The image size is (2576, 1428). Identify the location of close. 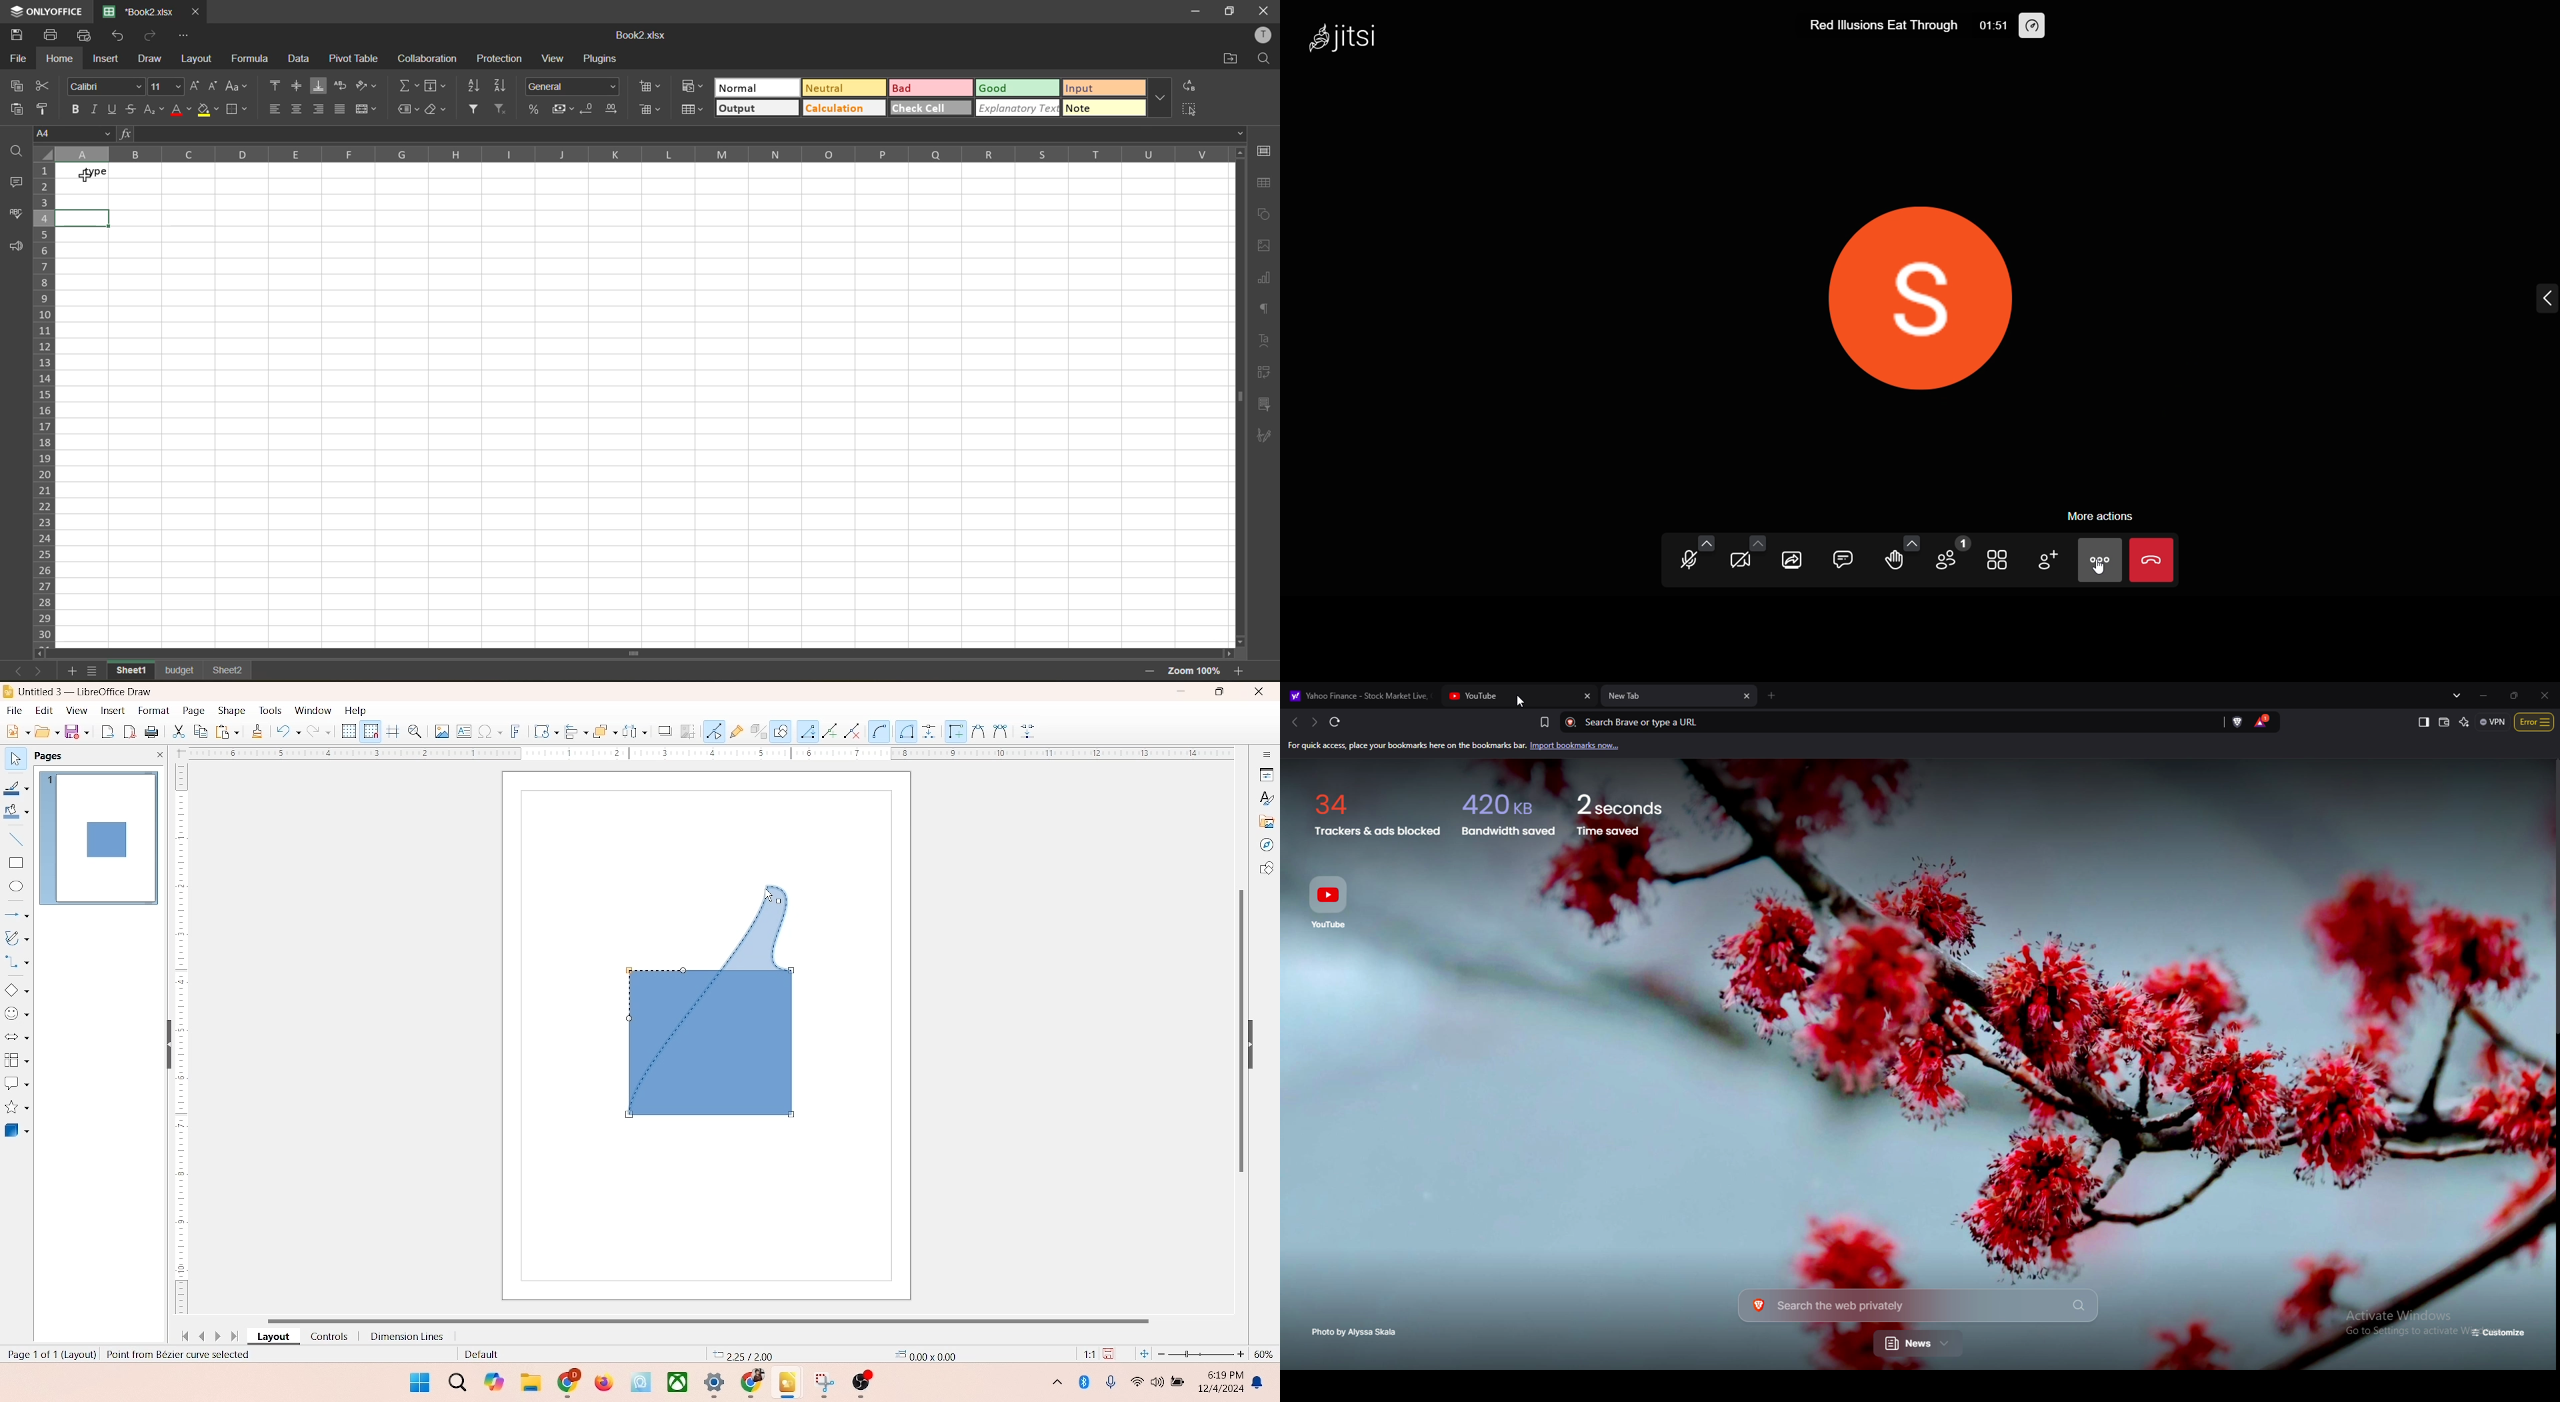
(2545, 695).